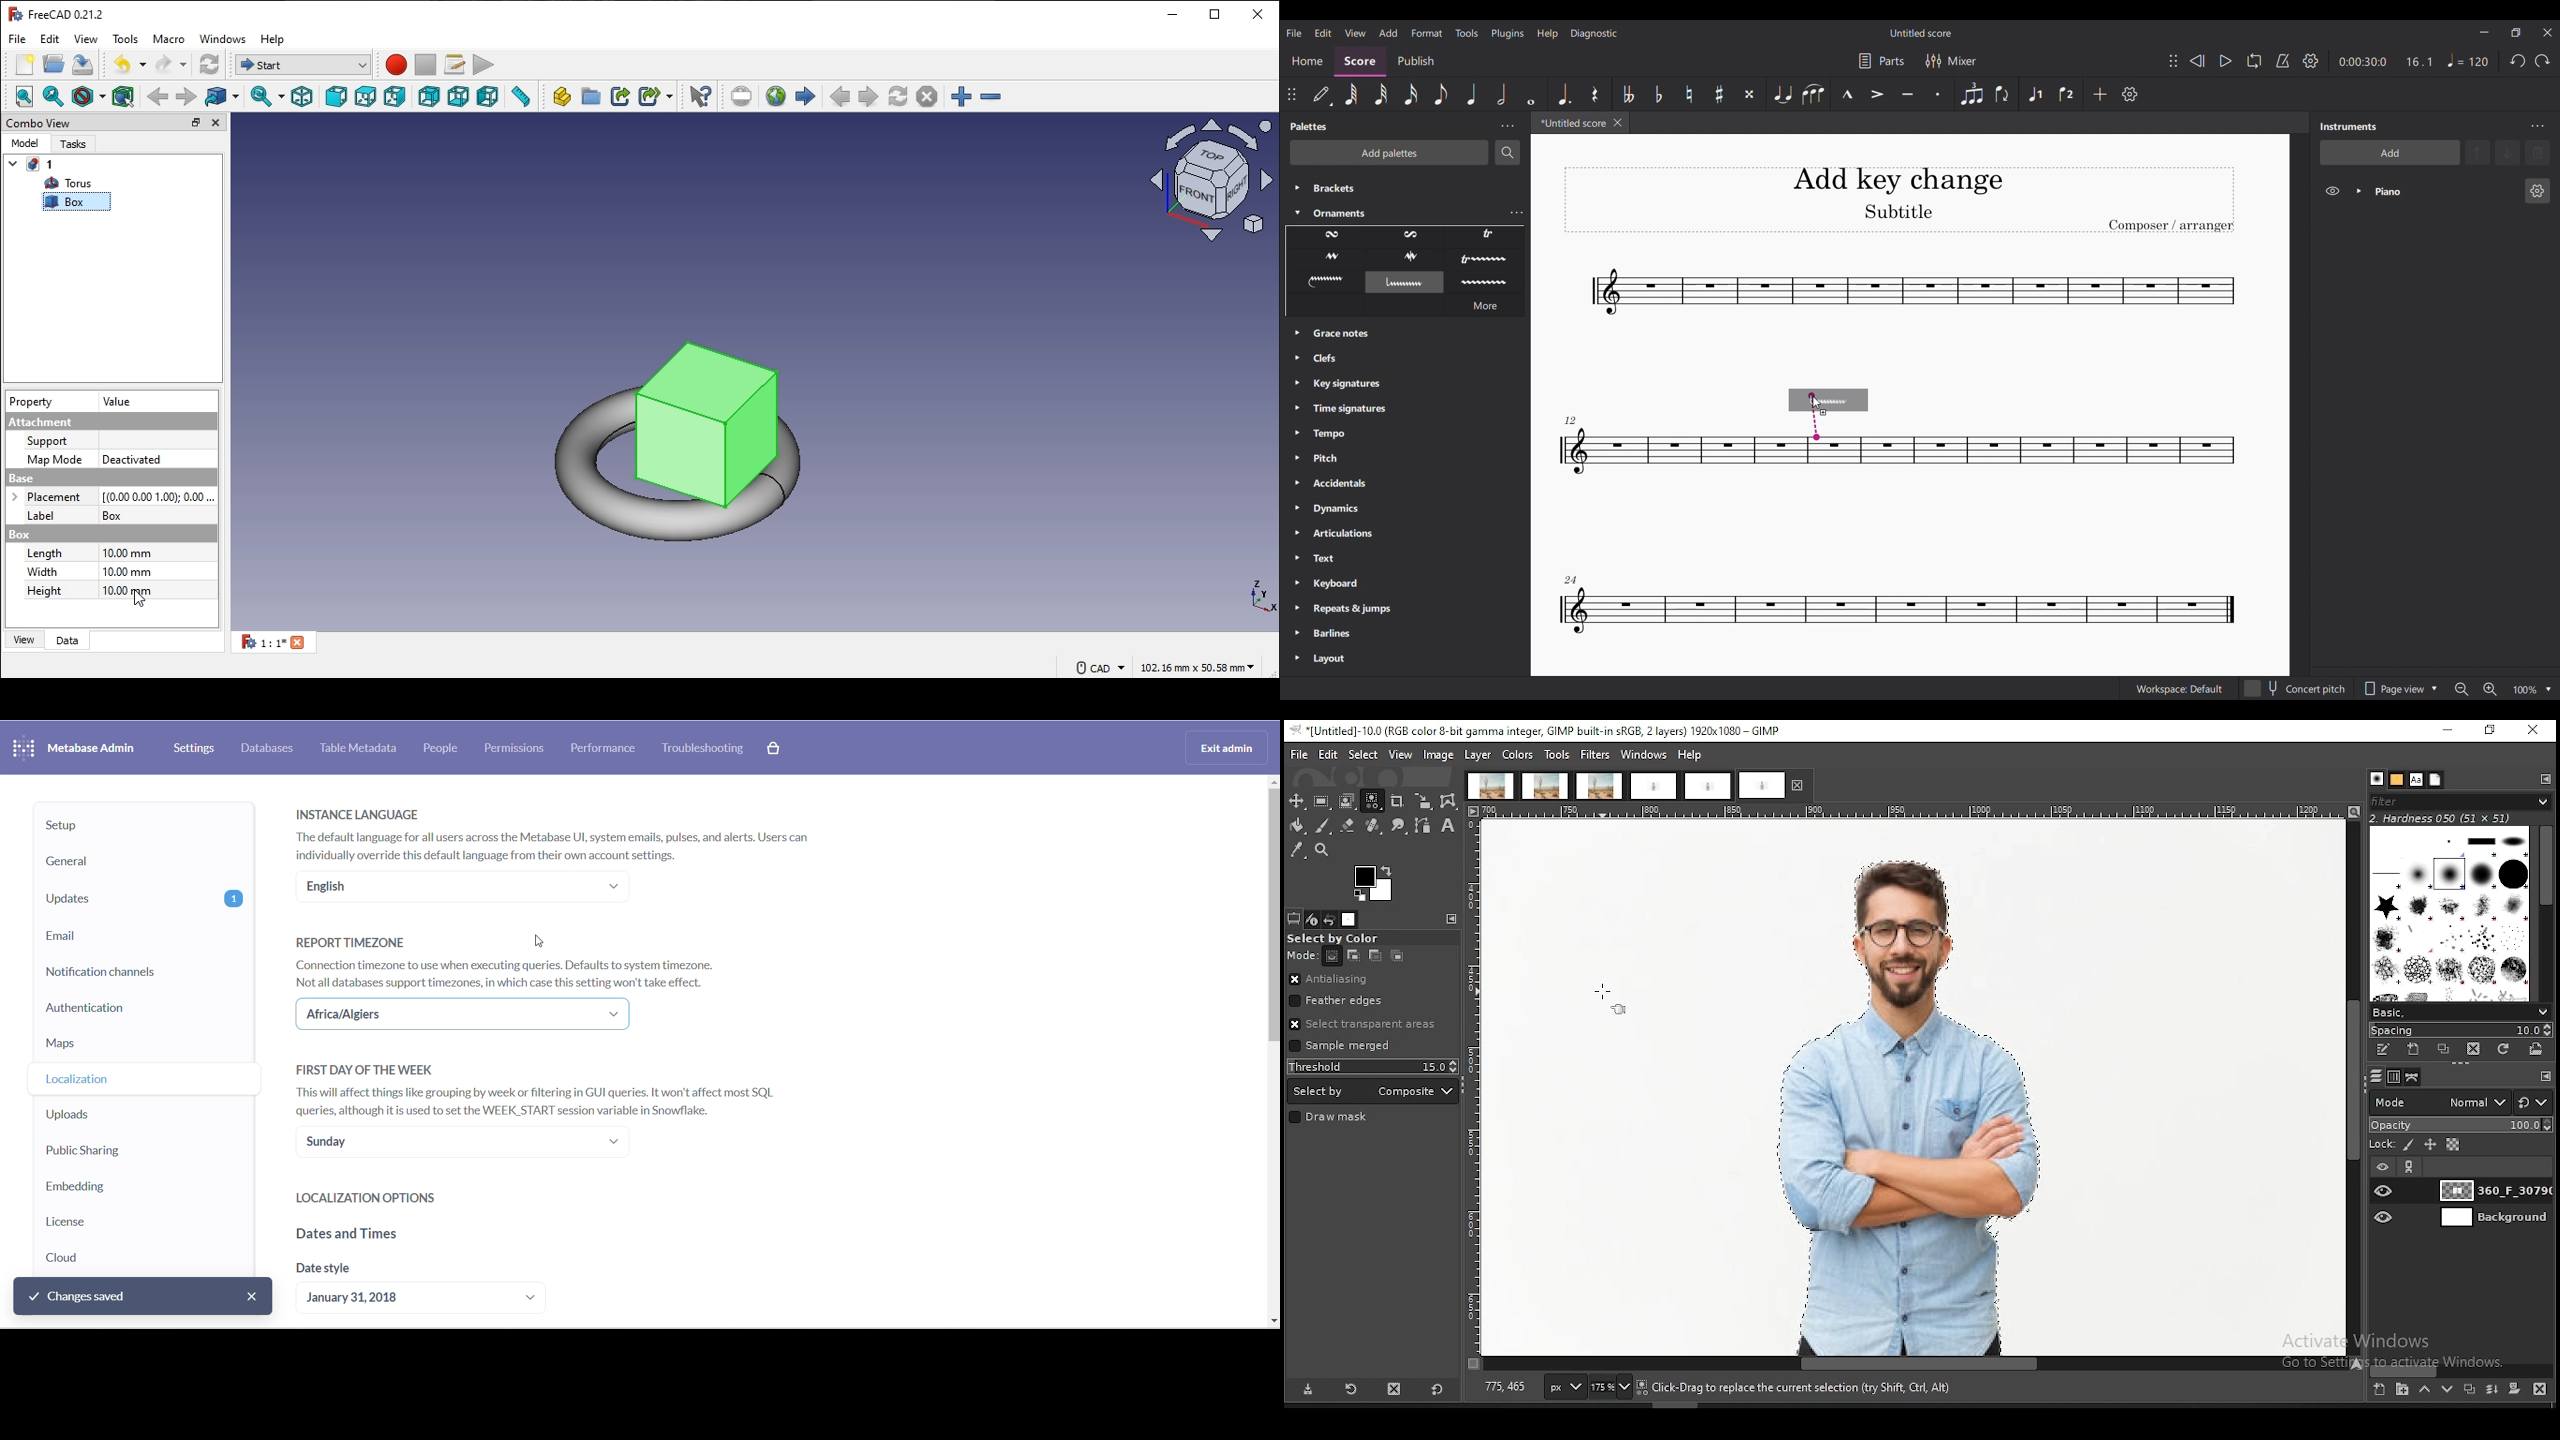 The width and height of the screenshot is (2576, 1456). What do you see at coordinates (1300, 755) in the screenshot?
I see `file` at bounding box center [1300, 755].